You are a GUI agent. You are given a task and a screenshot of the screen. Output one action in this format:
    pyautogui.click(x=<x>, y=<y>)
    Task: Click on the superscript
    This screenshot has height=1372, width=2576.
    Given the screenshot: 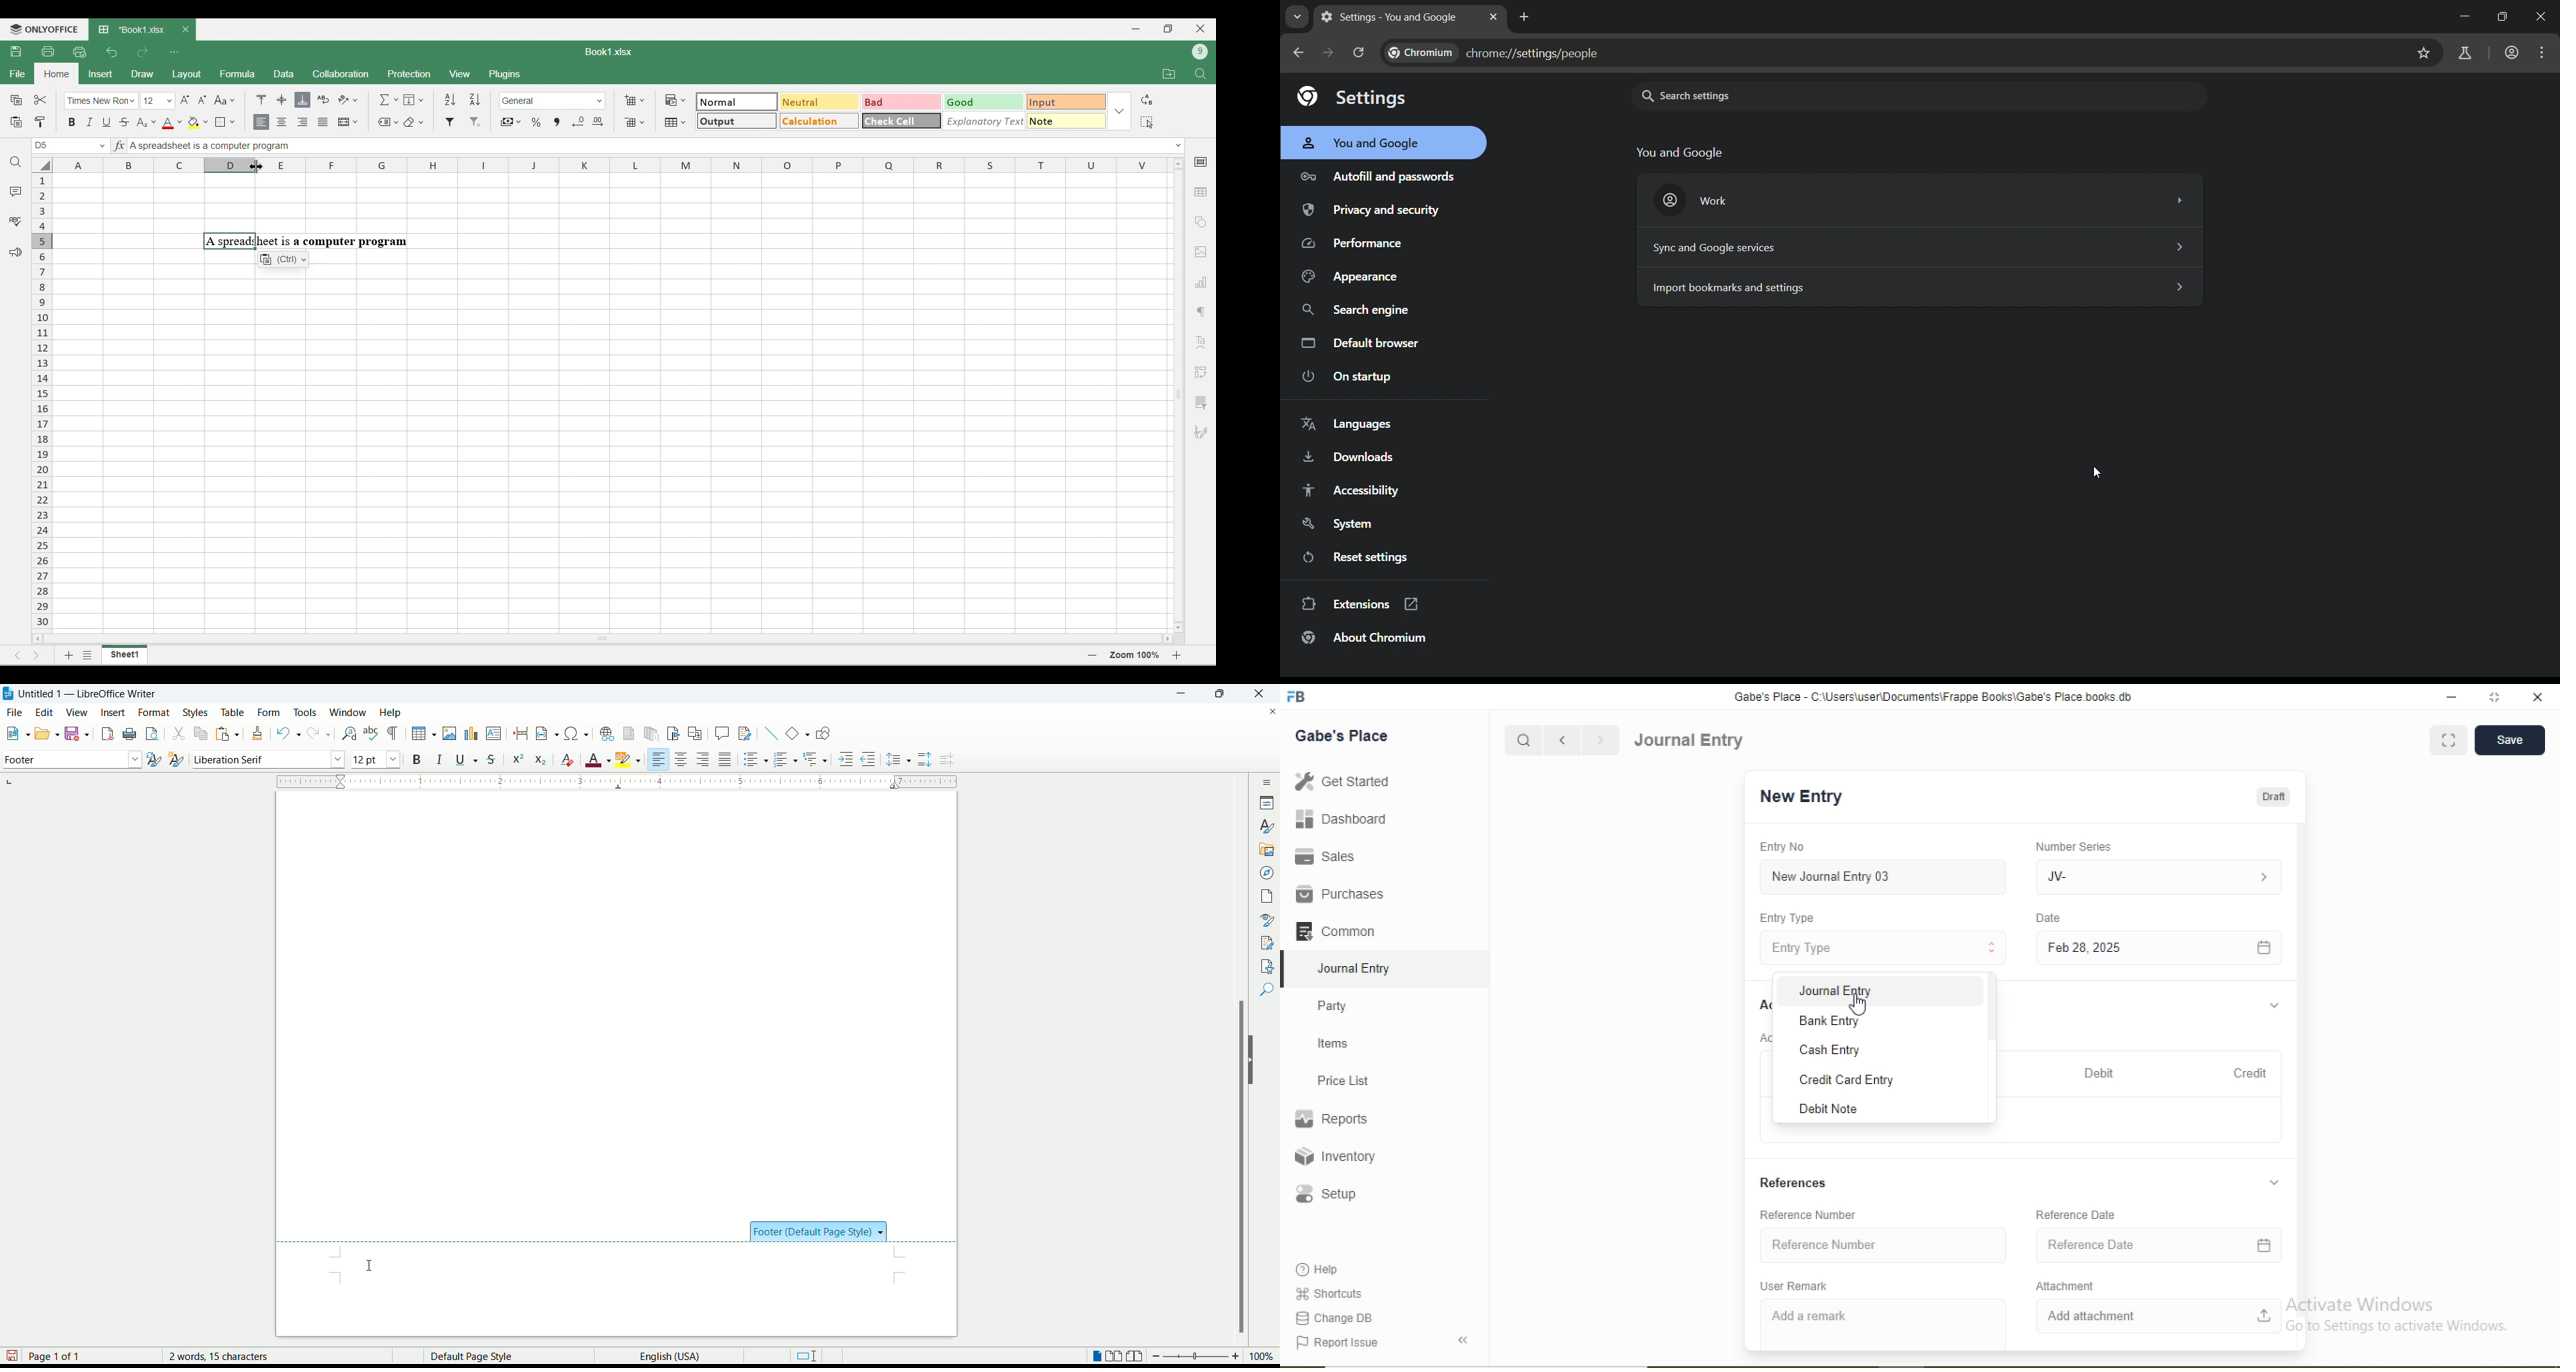 What is the action you would take?
    pyautogui.click(x=517, y=758)
    